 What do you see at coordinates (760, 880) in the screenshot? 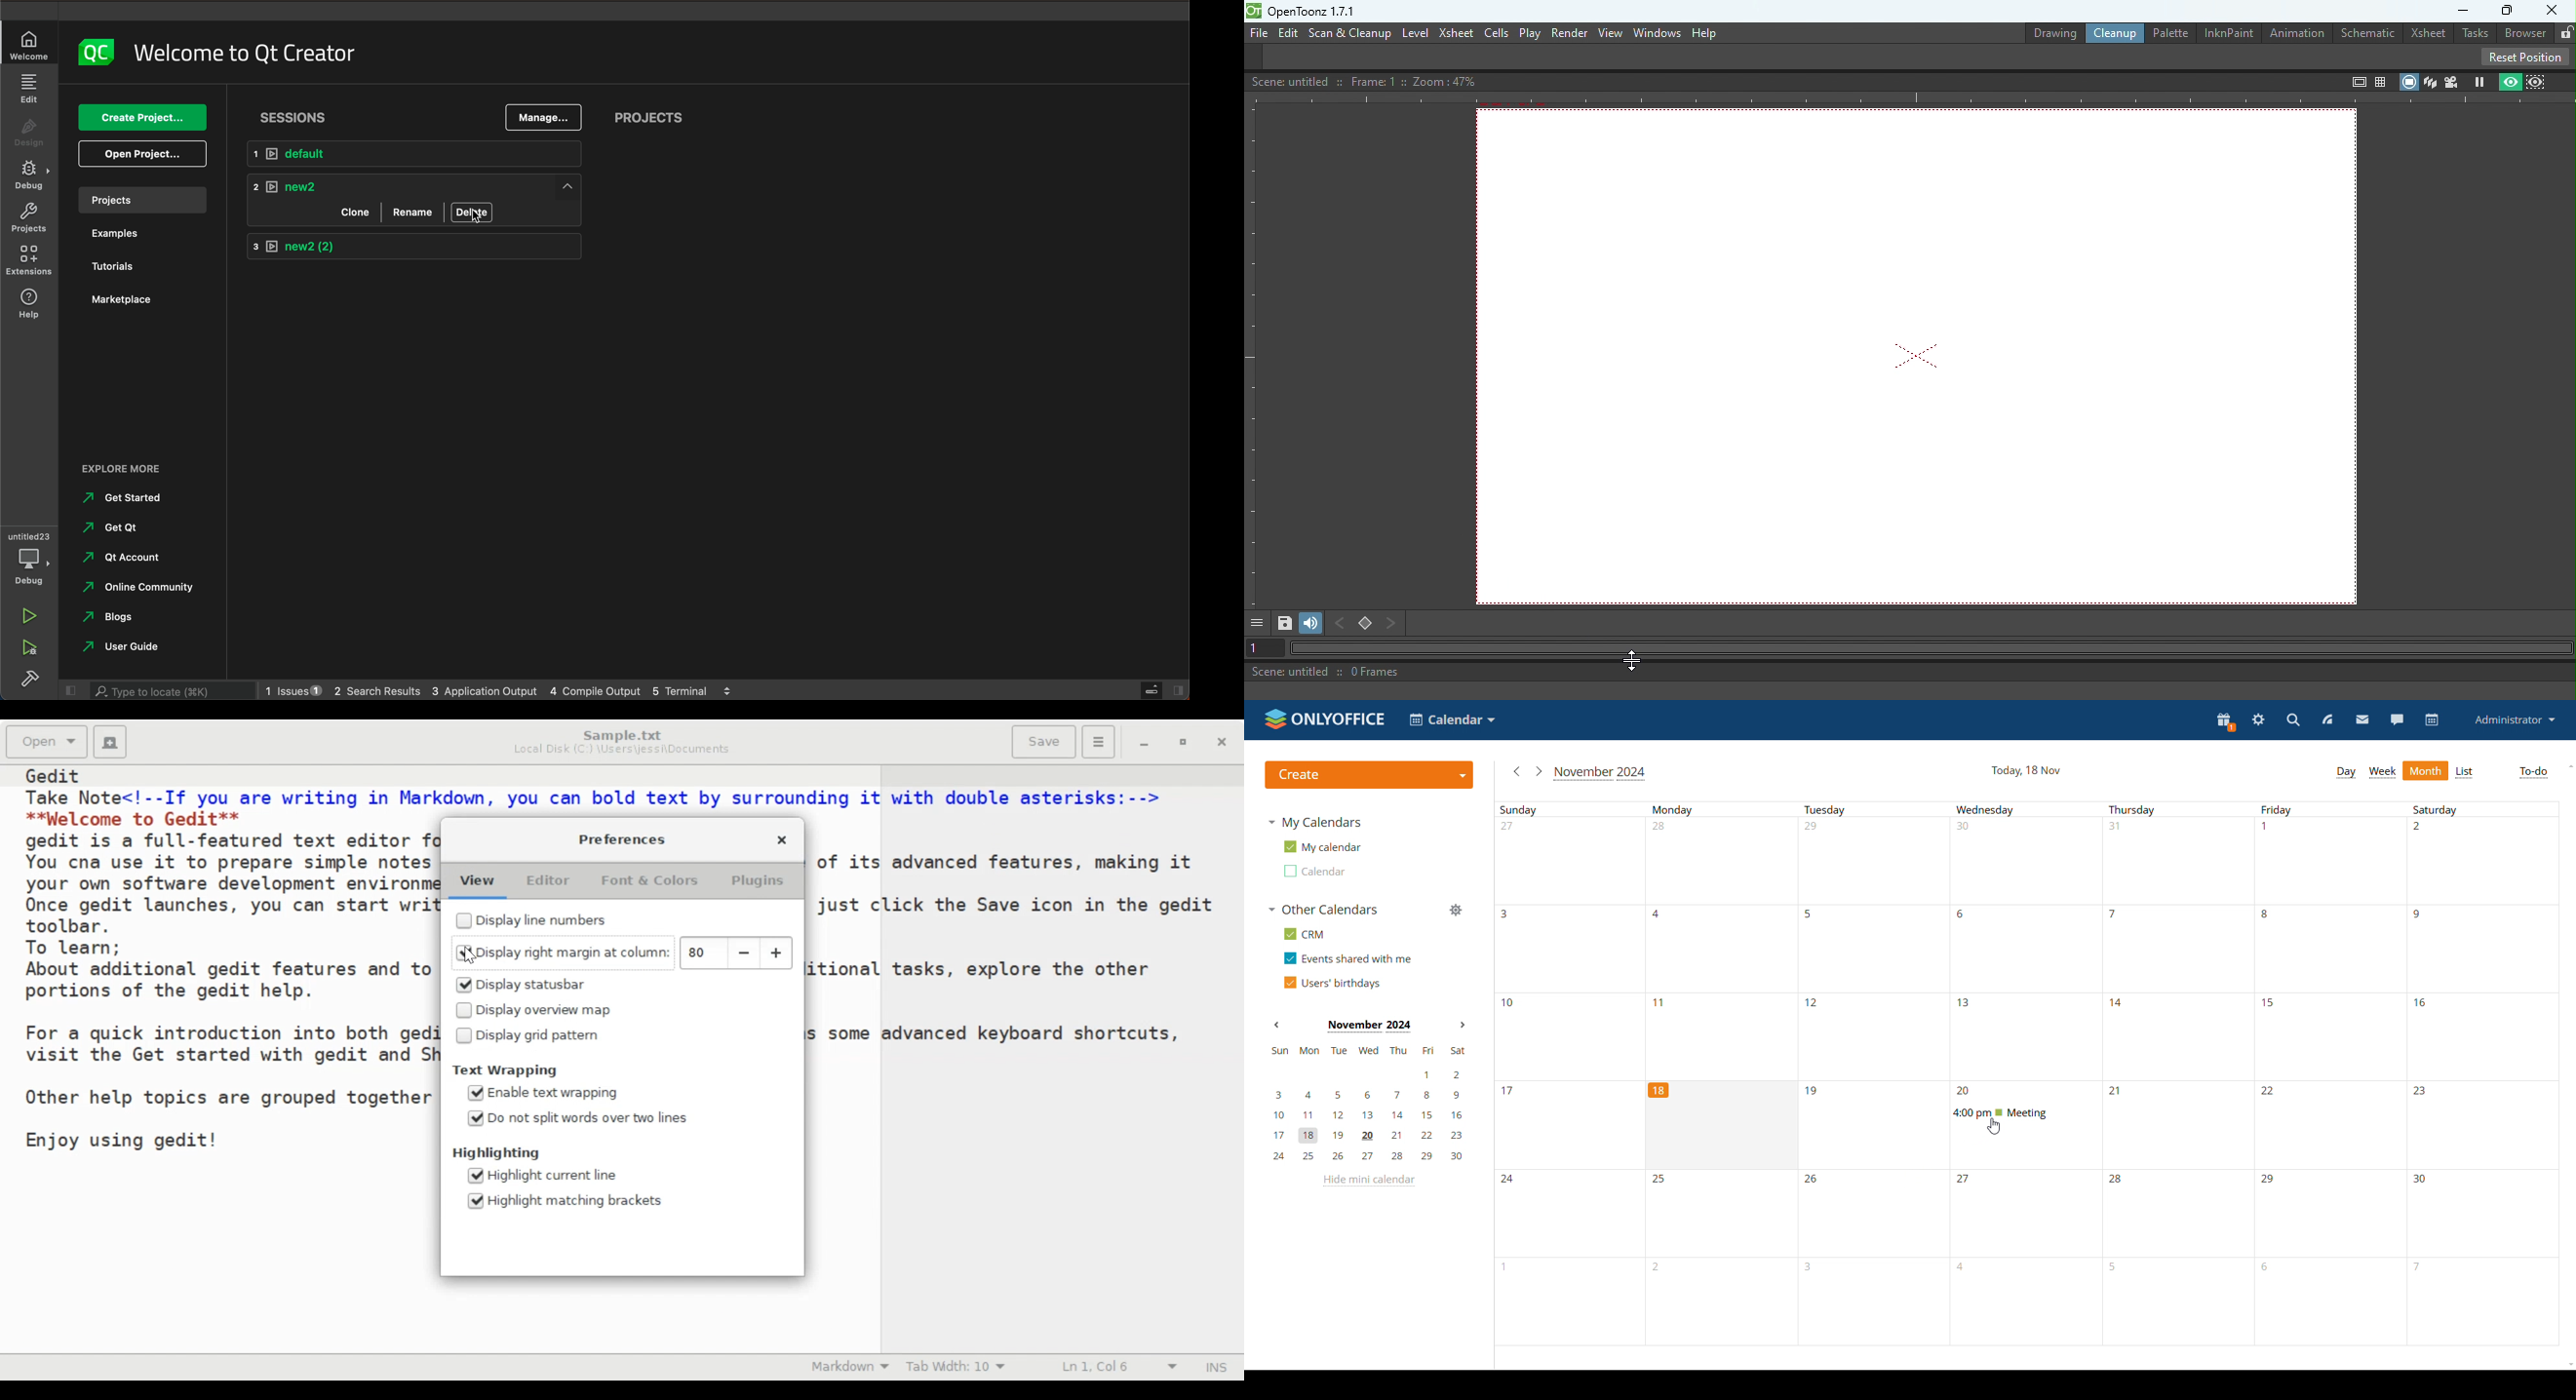
I see `Plugins` at bounding box center [760, 880].